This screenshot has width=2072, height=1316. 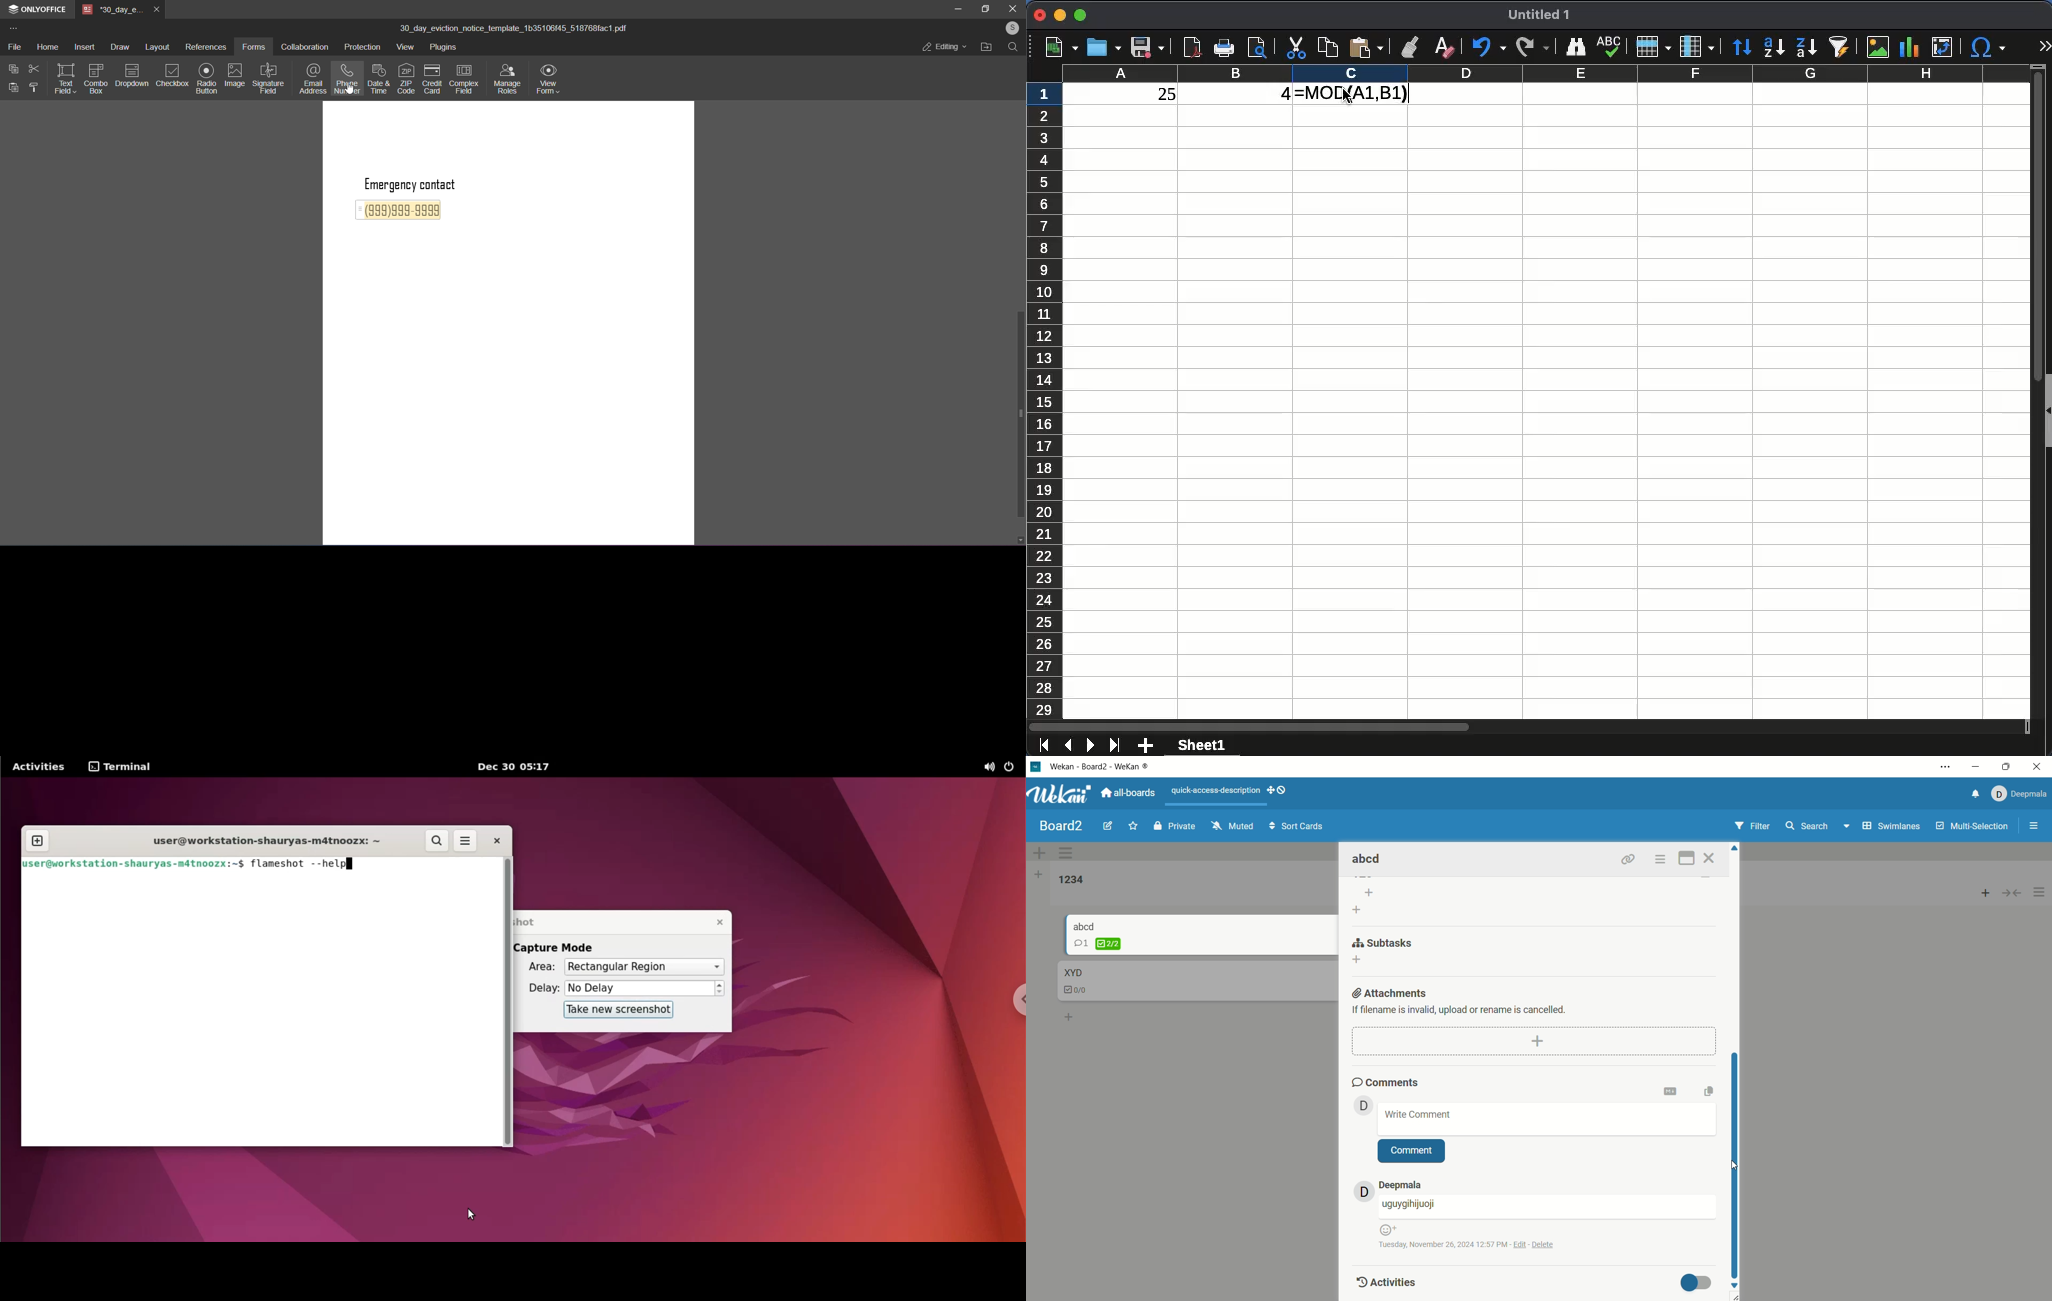 I want to click on add sheet, so click(x=1147, y=745).